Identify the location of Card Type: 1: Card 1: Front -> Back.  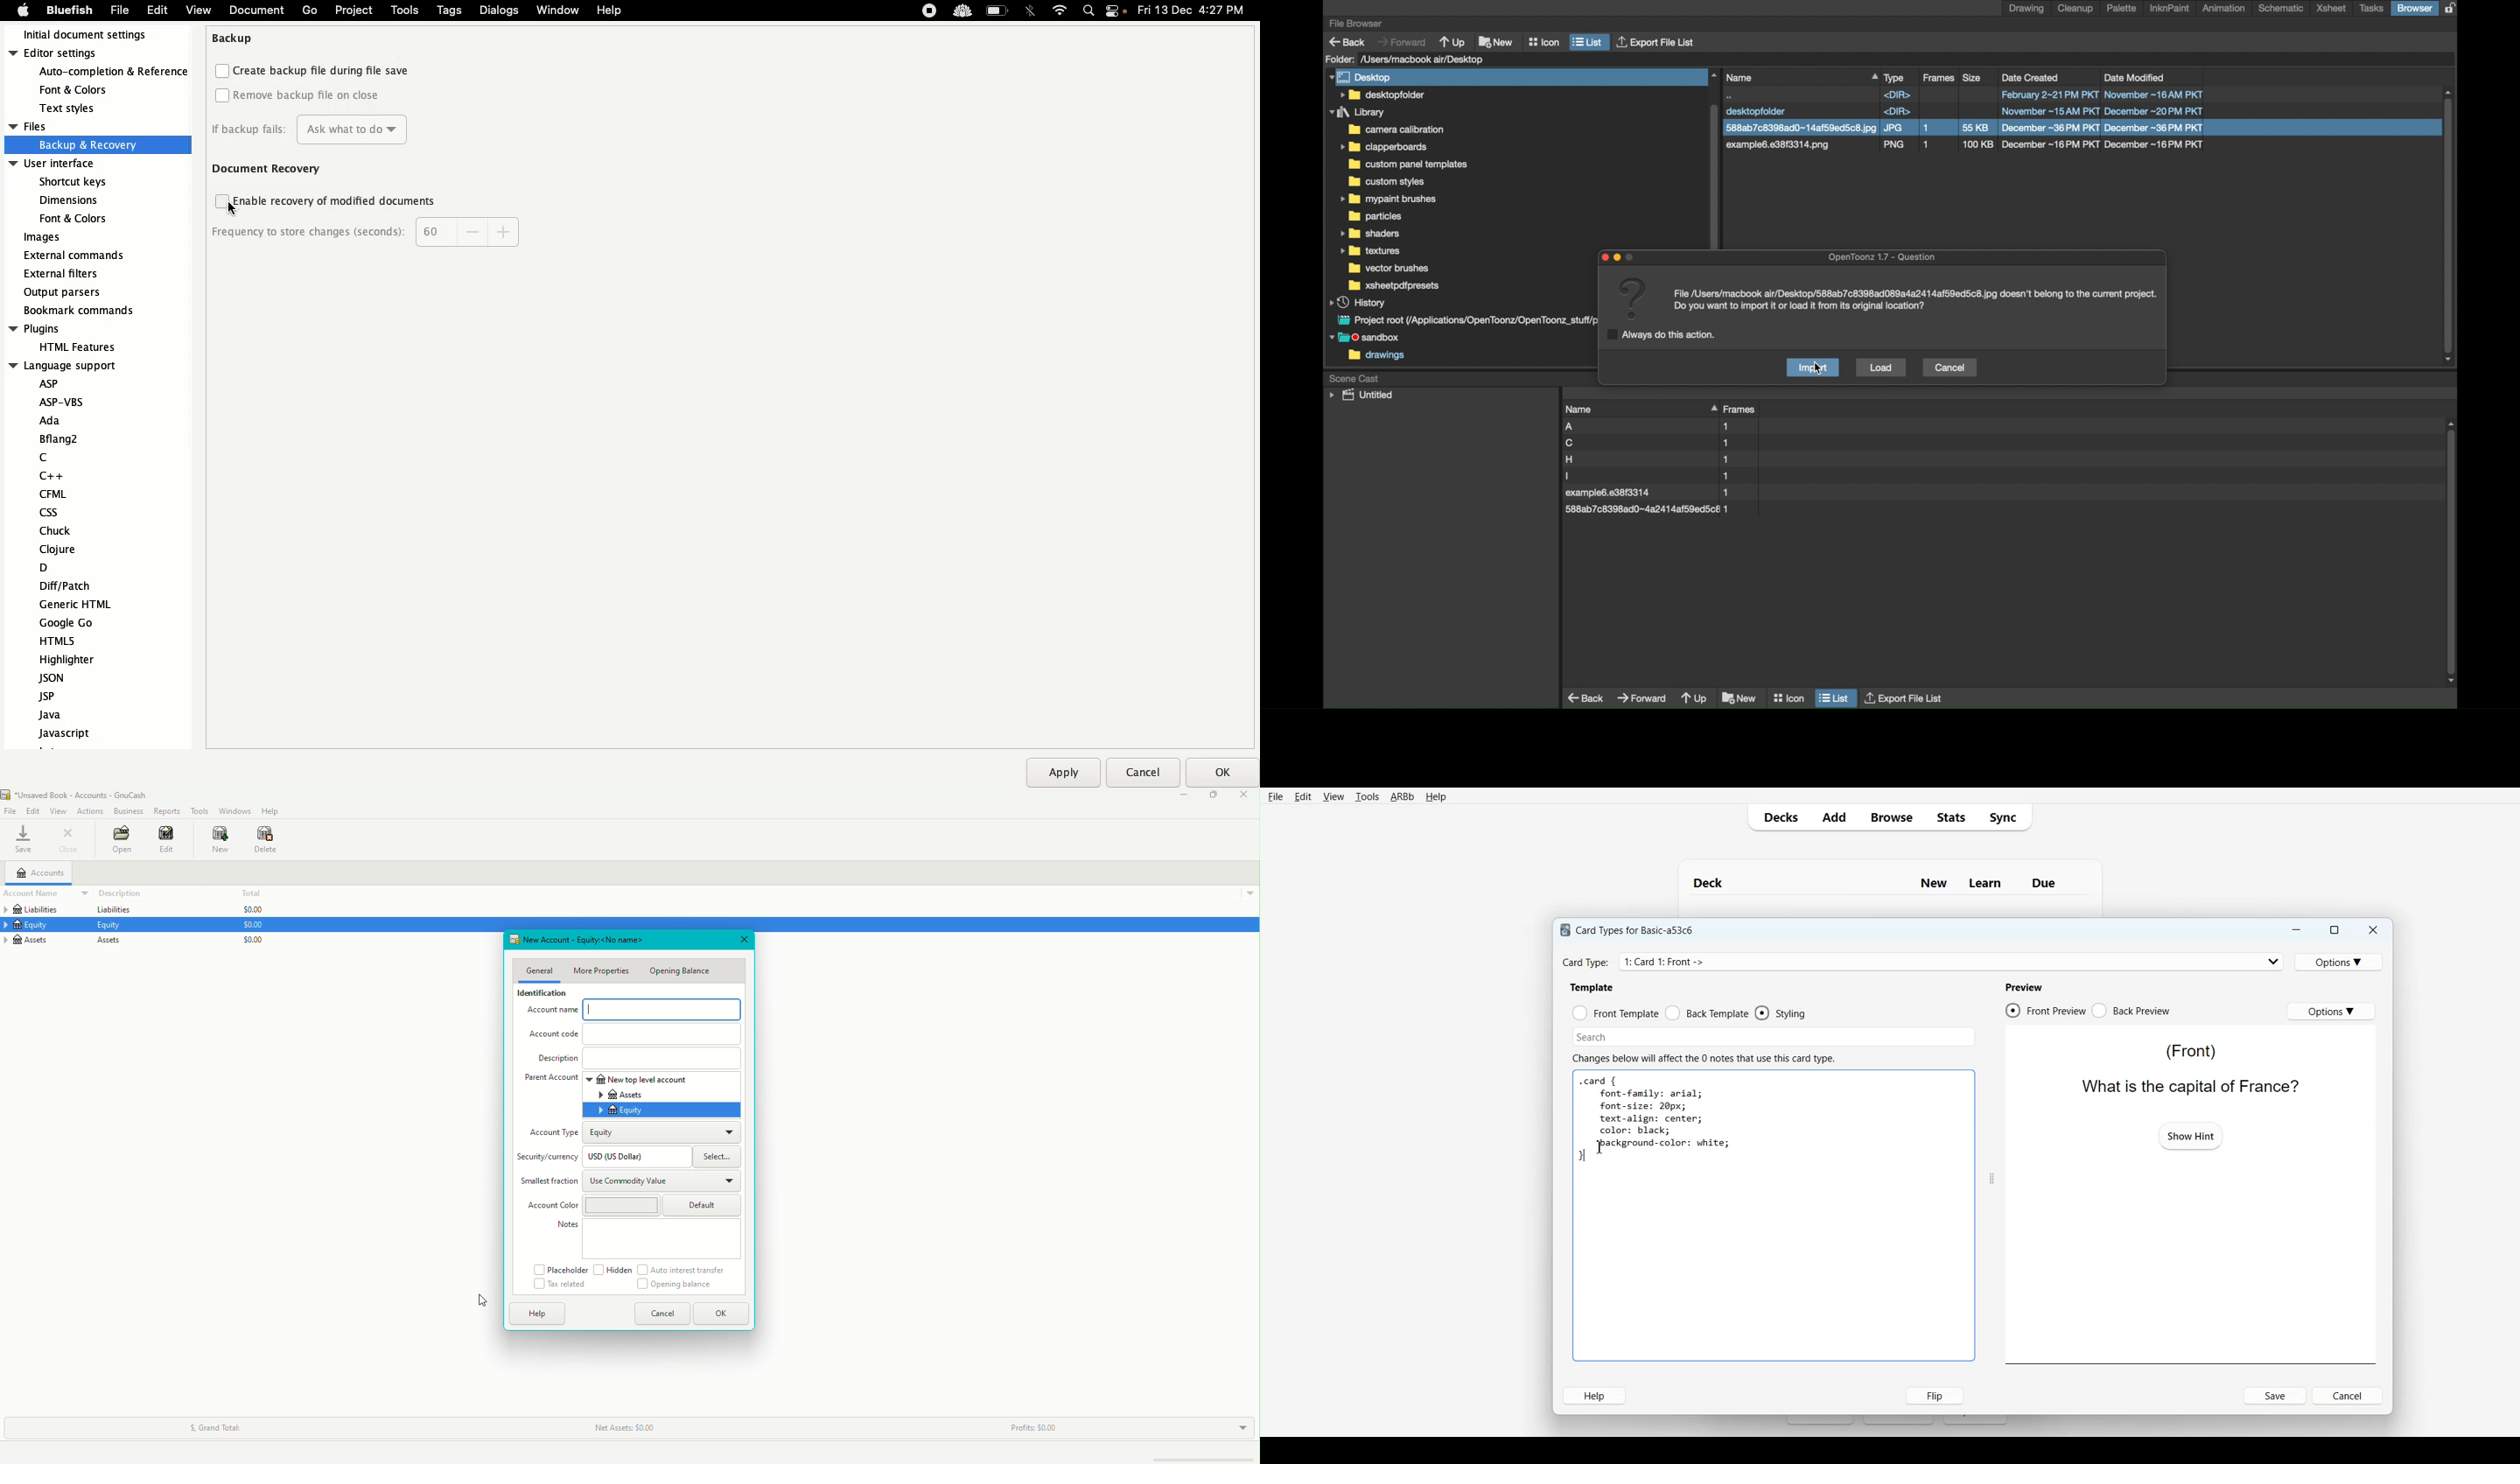
(1681, 961).